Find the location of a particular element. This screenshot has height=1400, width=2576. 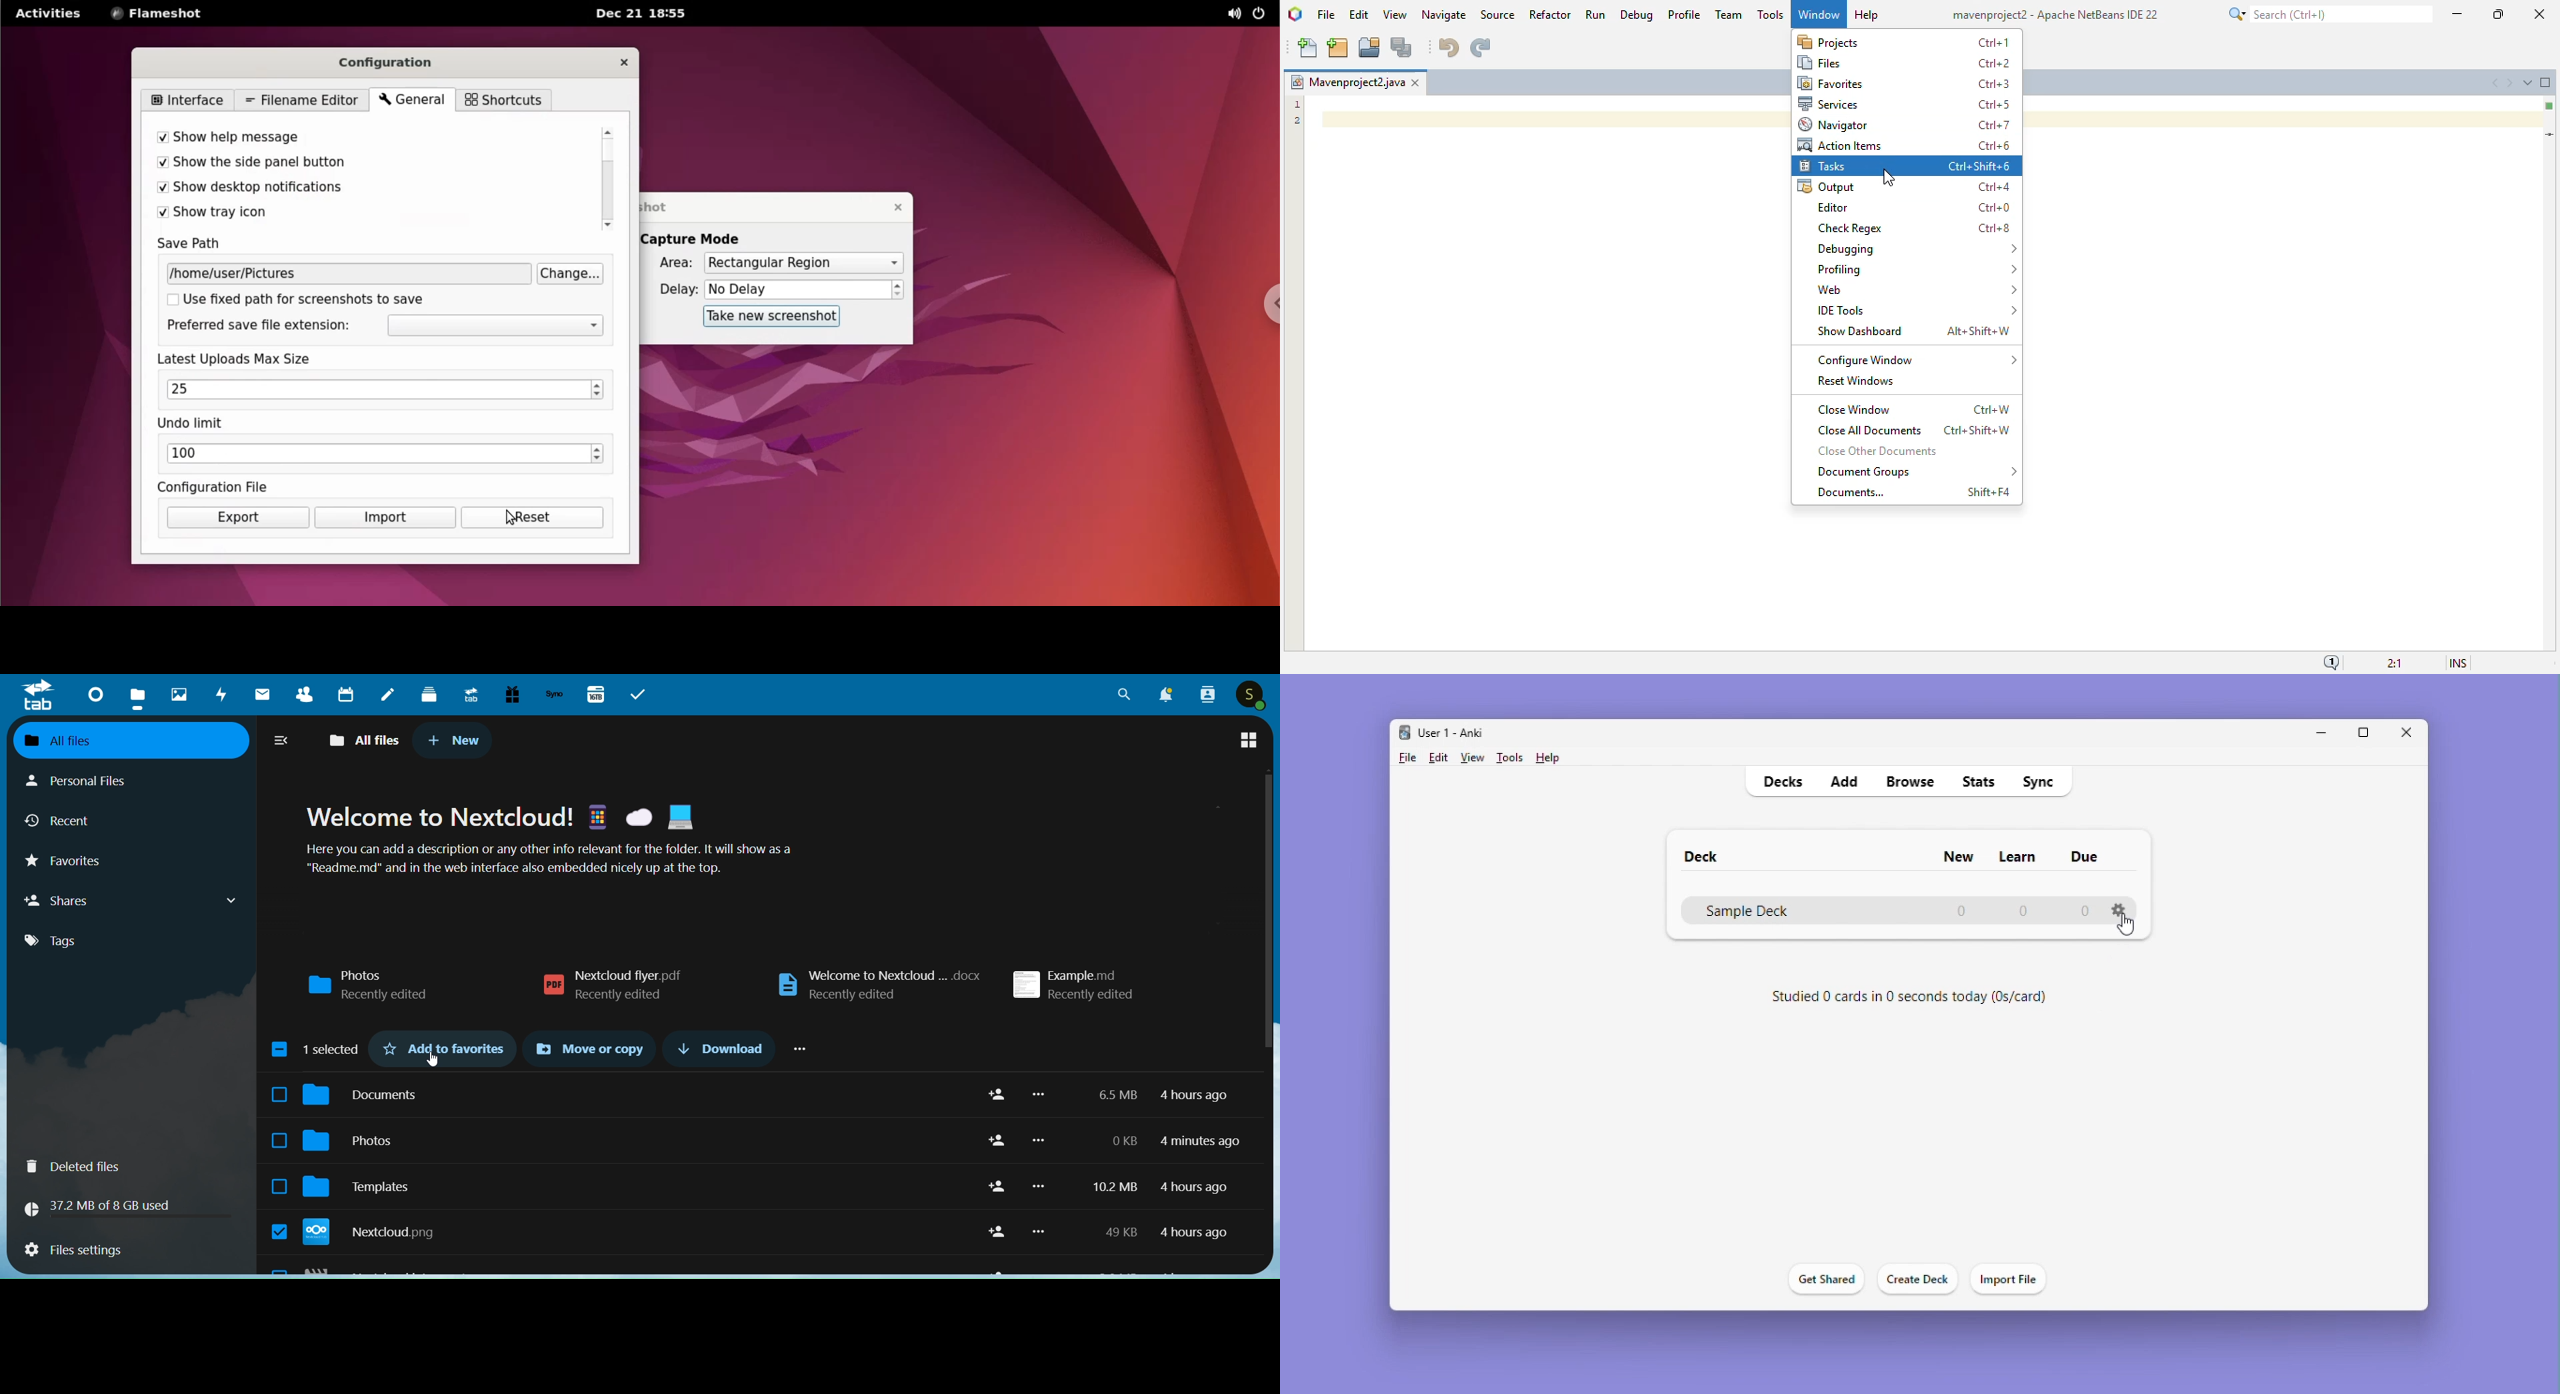

search is located at coordinates (1118, 695).